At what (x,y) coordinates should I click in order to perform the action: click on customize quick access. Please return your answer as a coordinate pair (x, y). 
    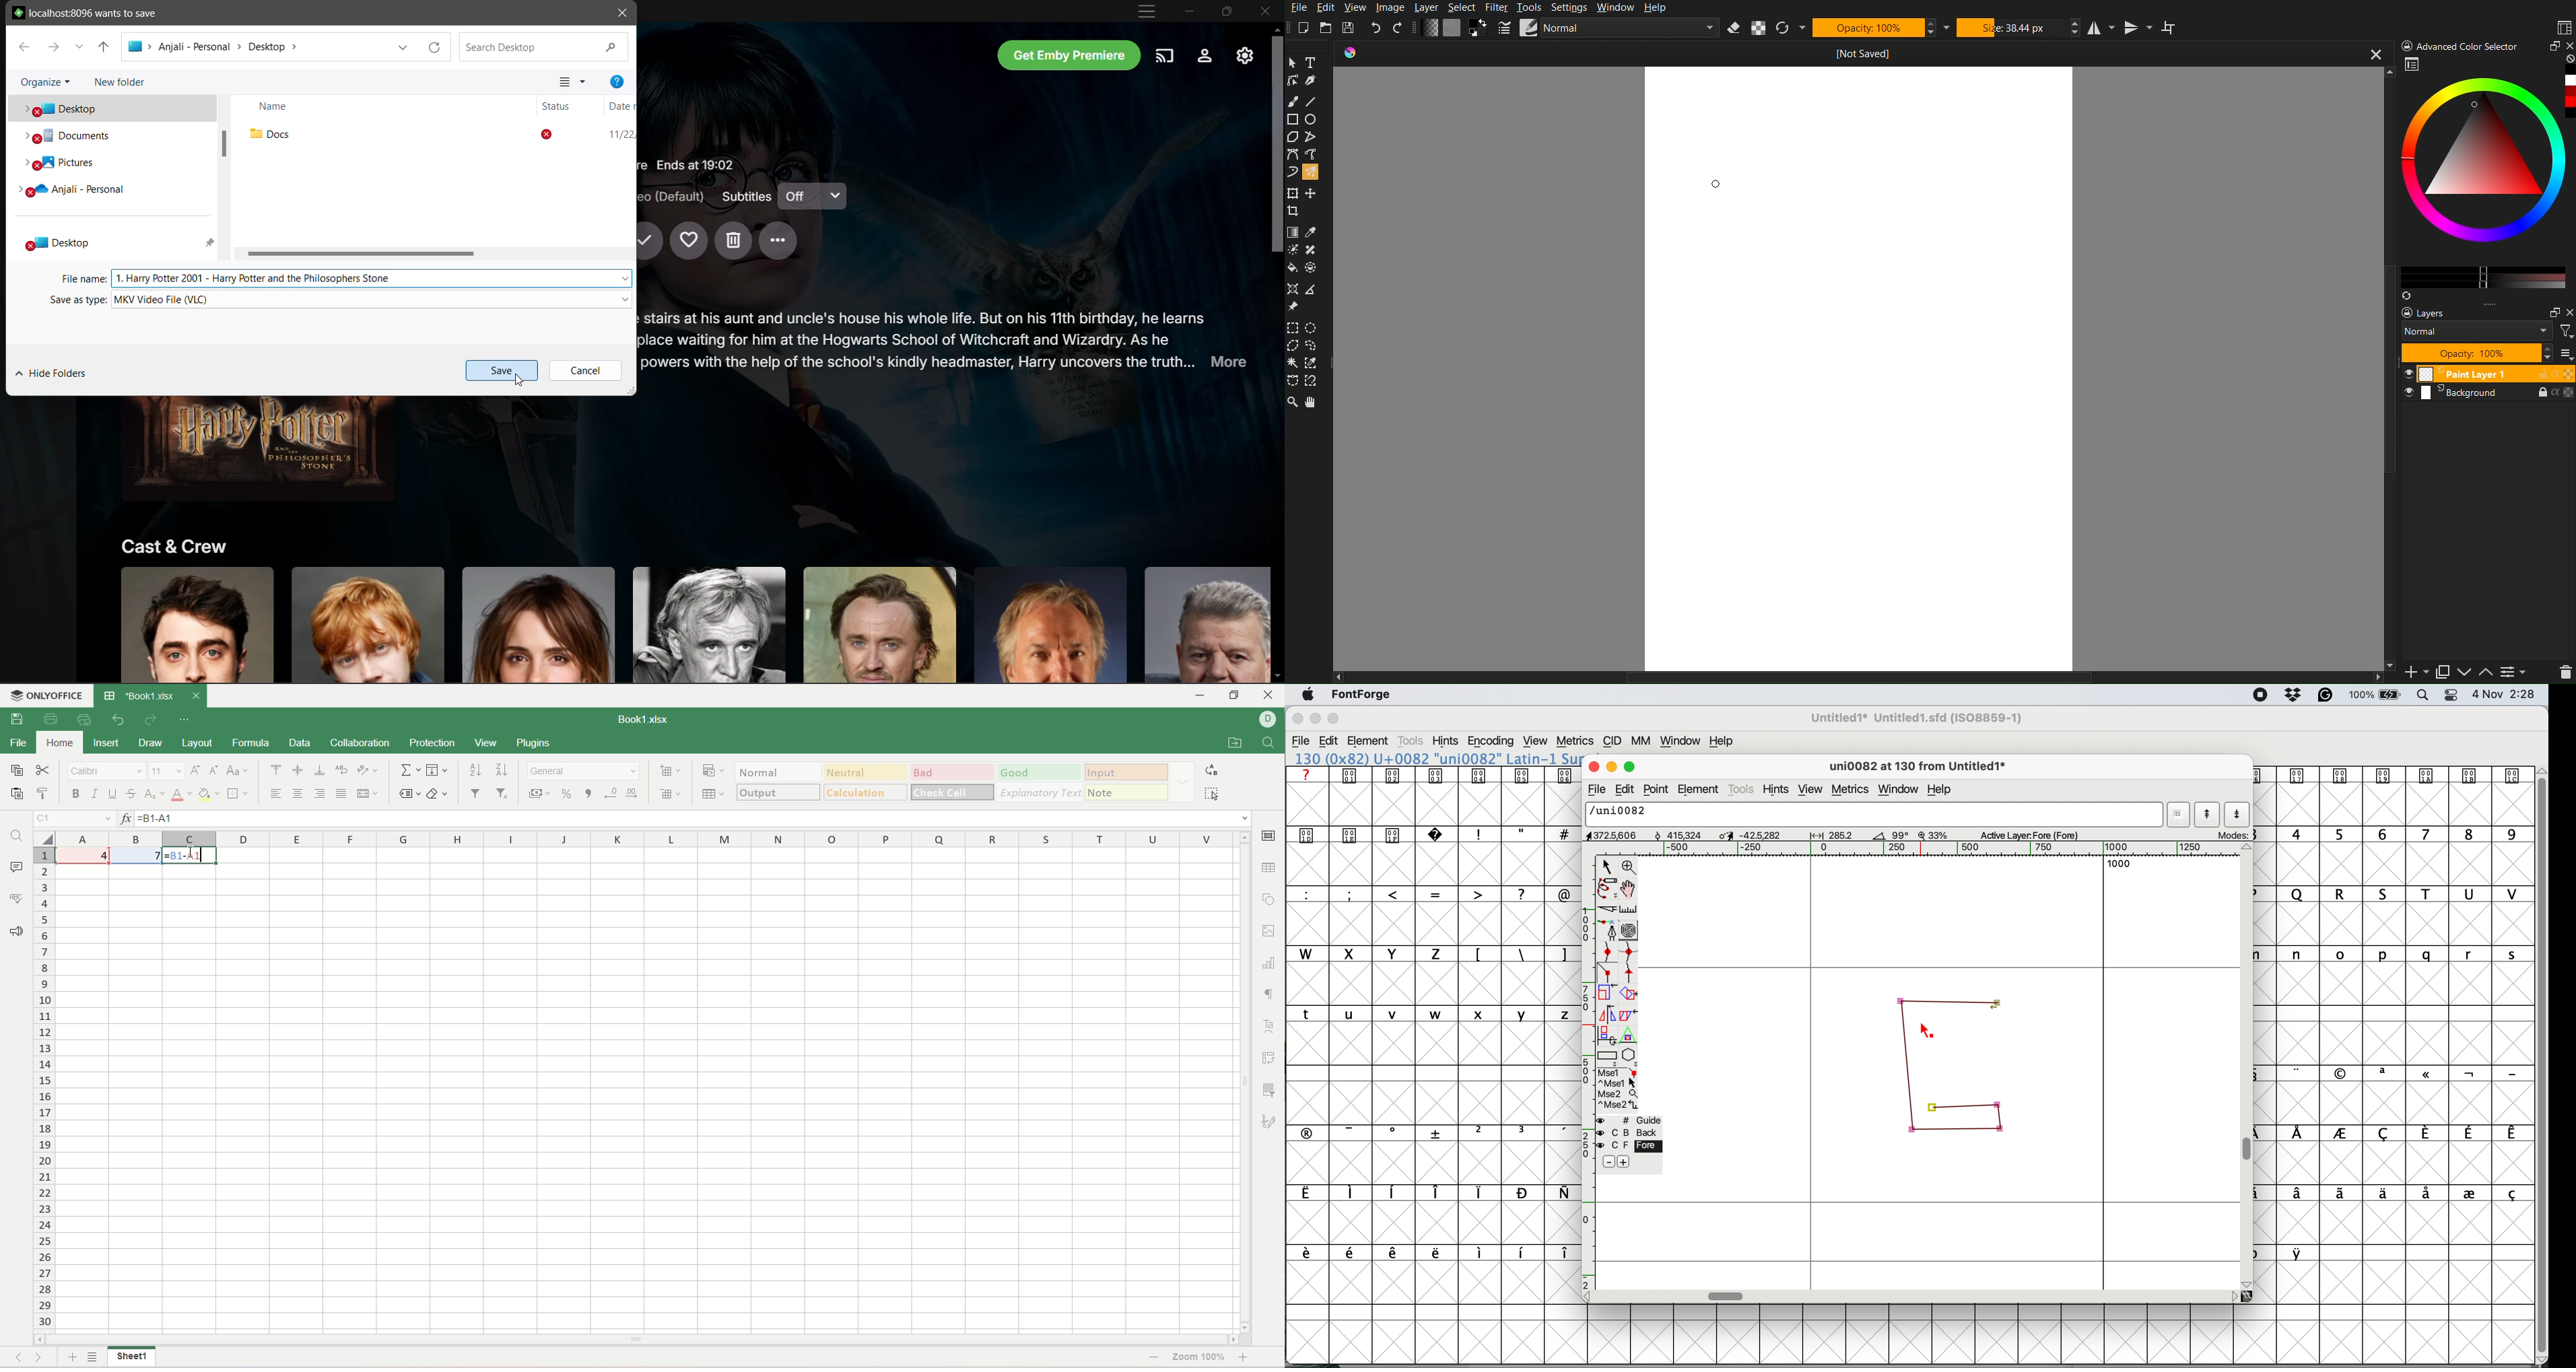
    Looking at the image, I should click on (183, 719).